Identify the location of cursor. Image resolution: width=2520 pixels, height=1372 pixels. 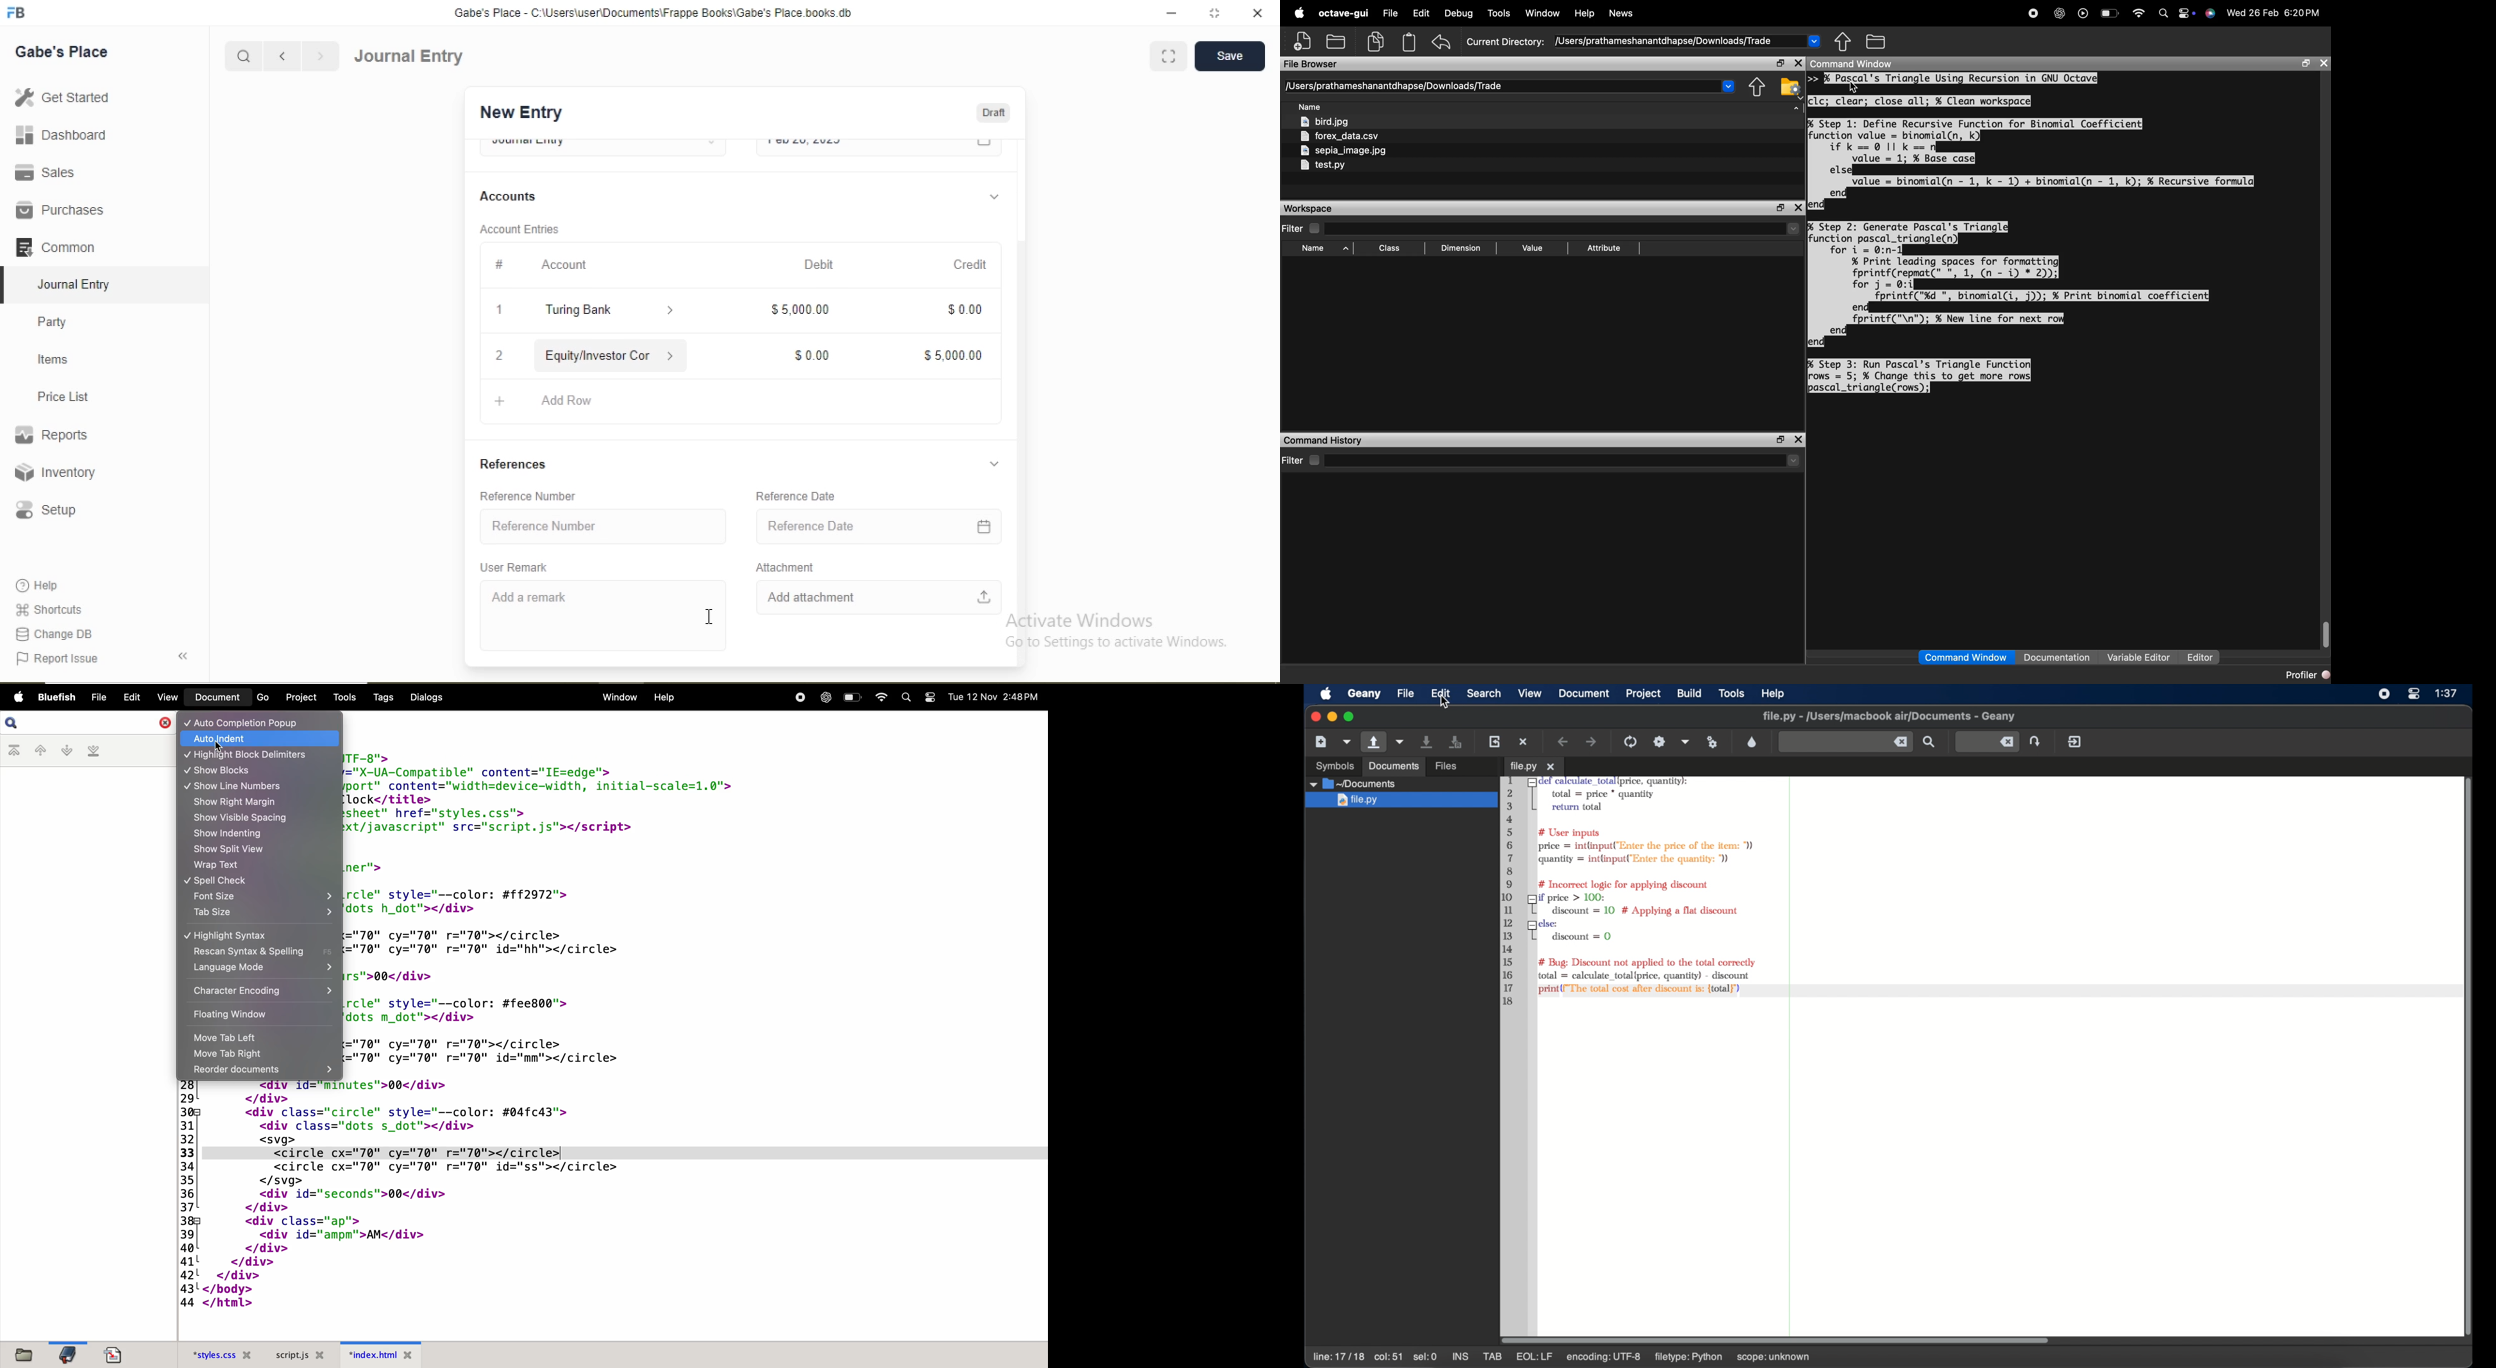
(708, 617).